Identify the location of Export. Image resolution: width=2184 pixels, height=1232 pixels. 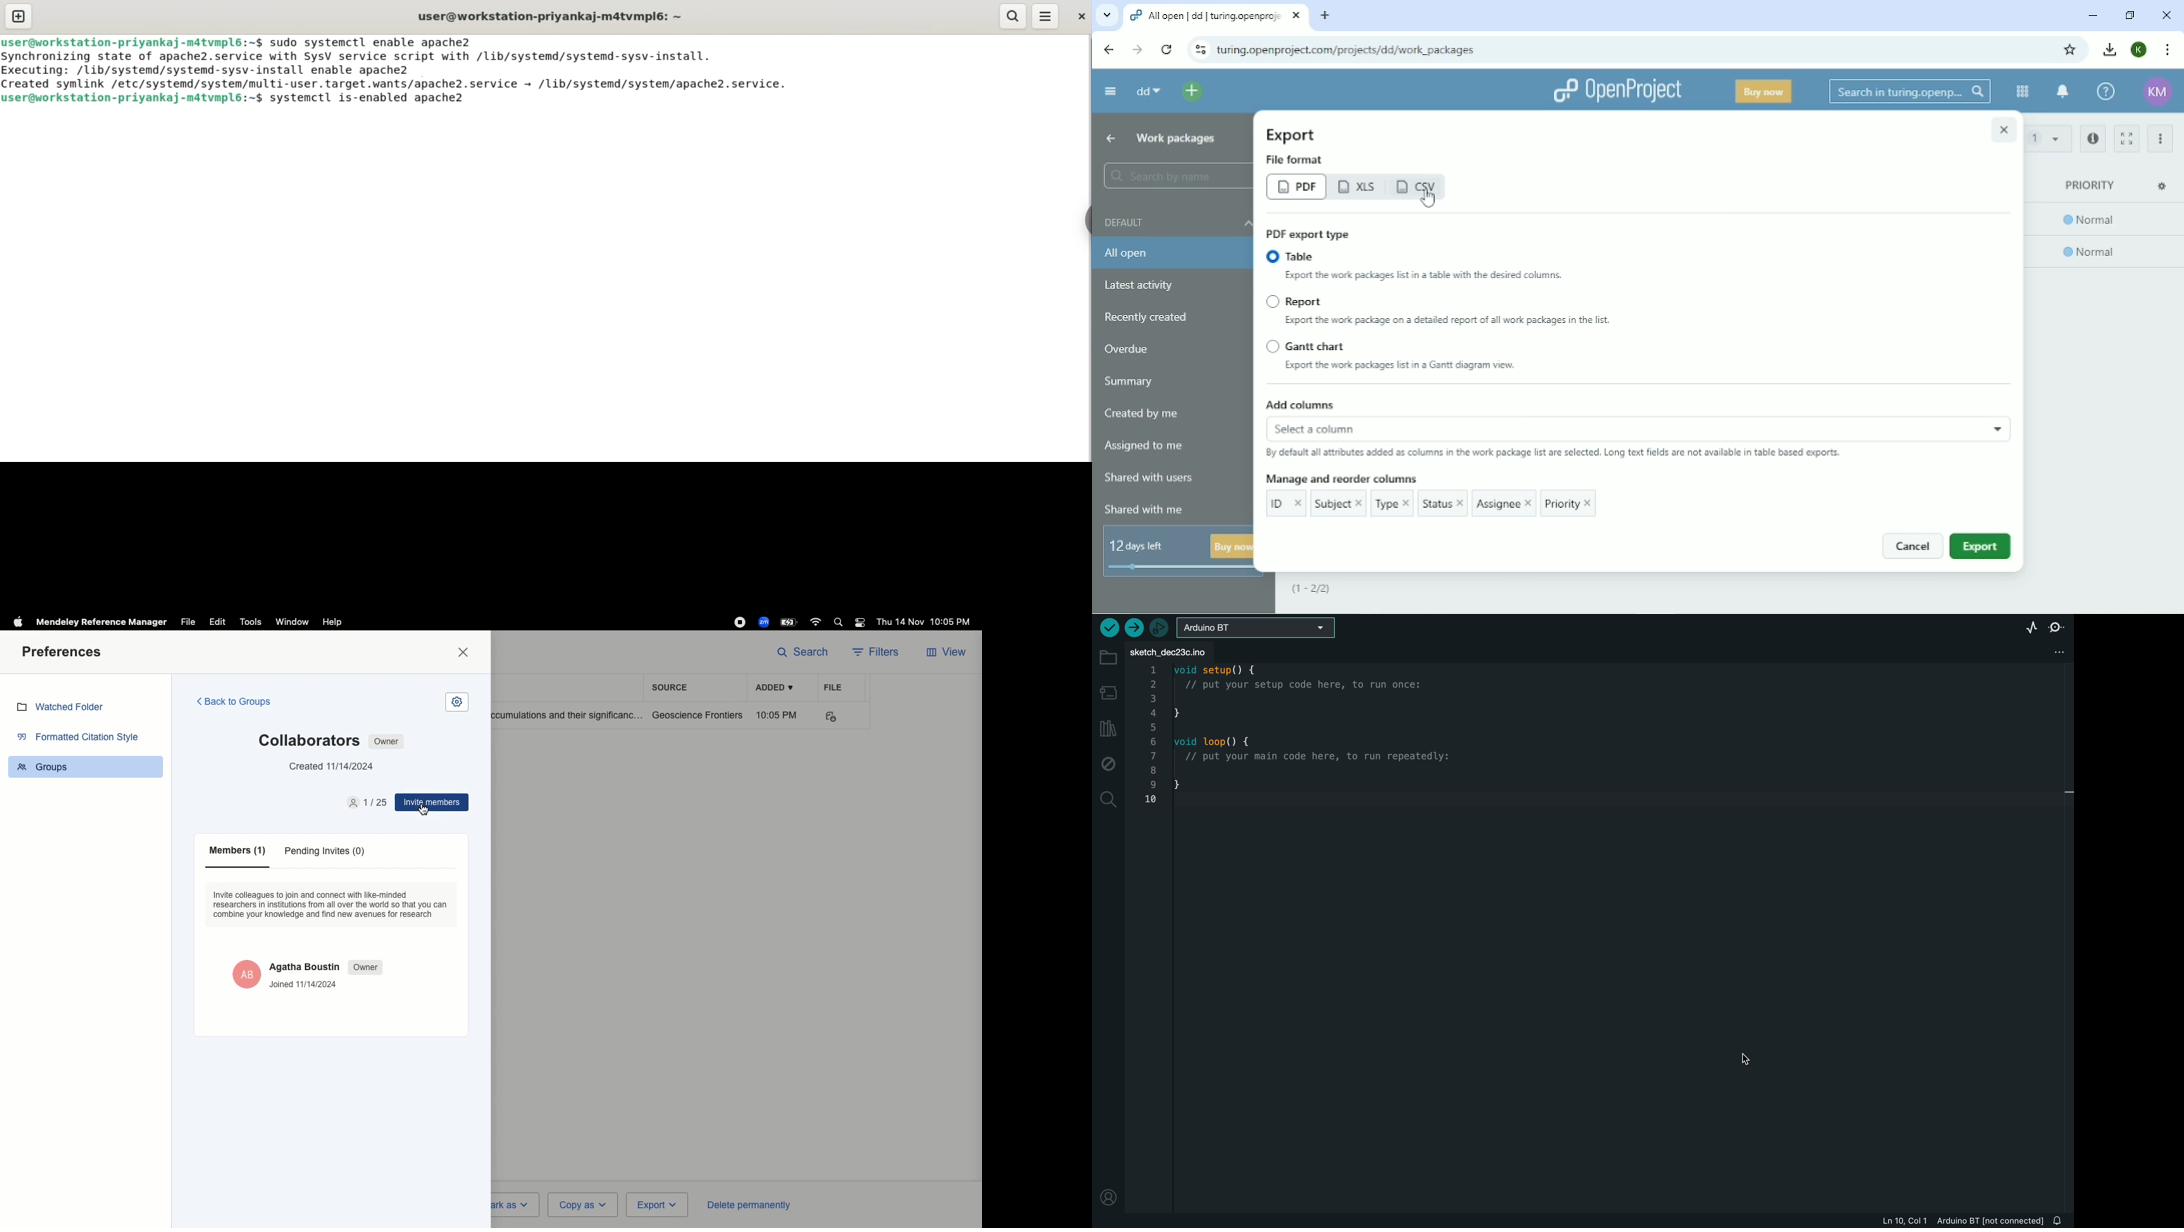
(656, 1205).